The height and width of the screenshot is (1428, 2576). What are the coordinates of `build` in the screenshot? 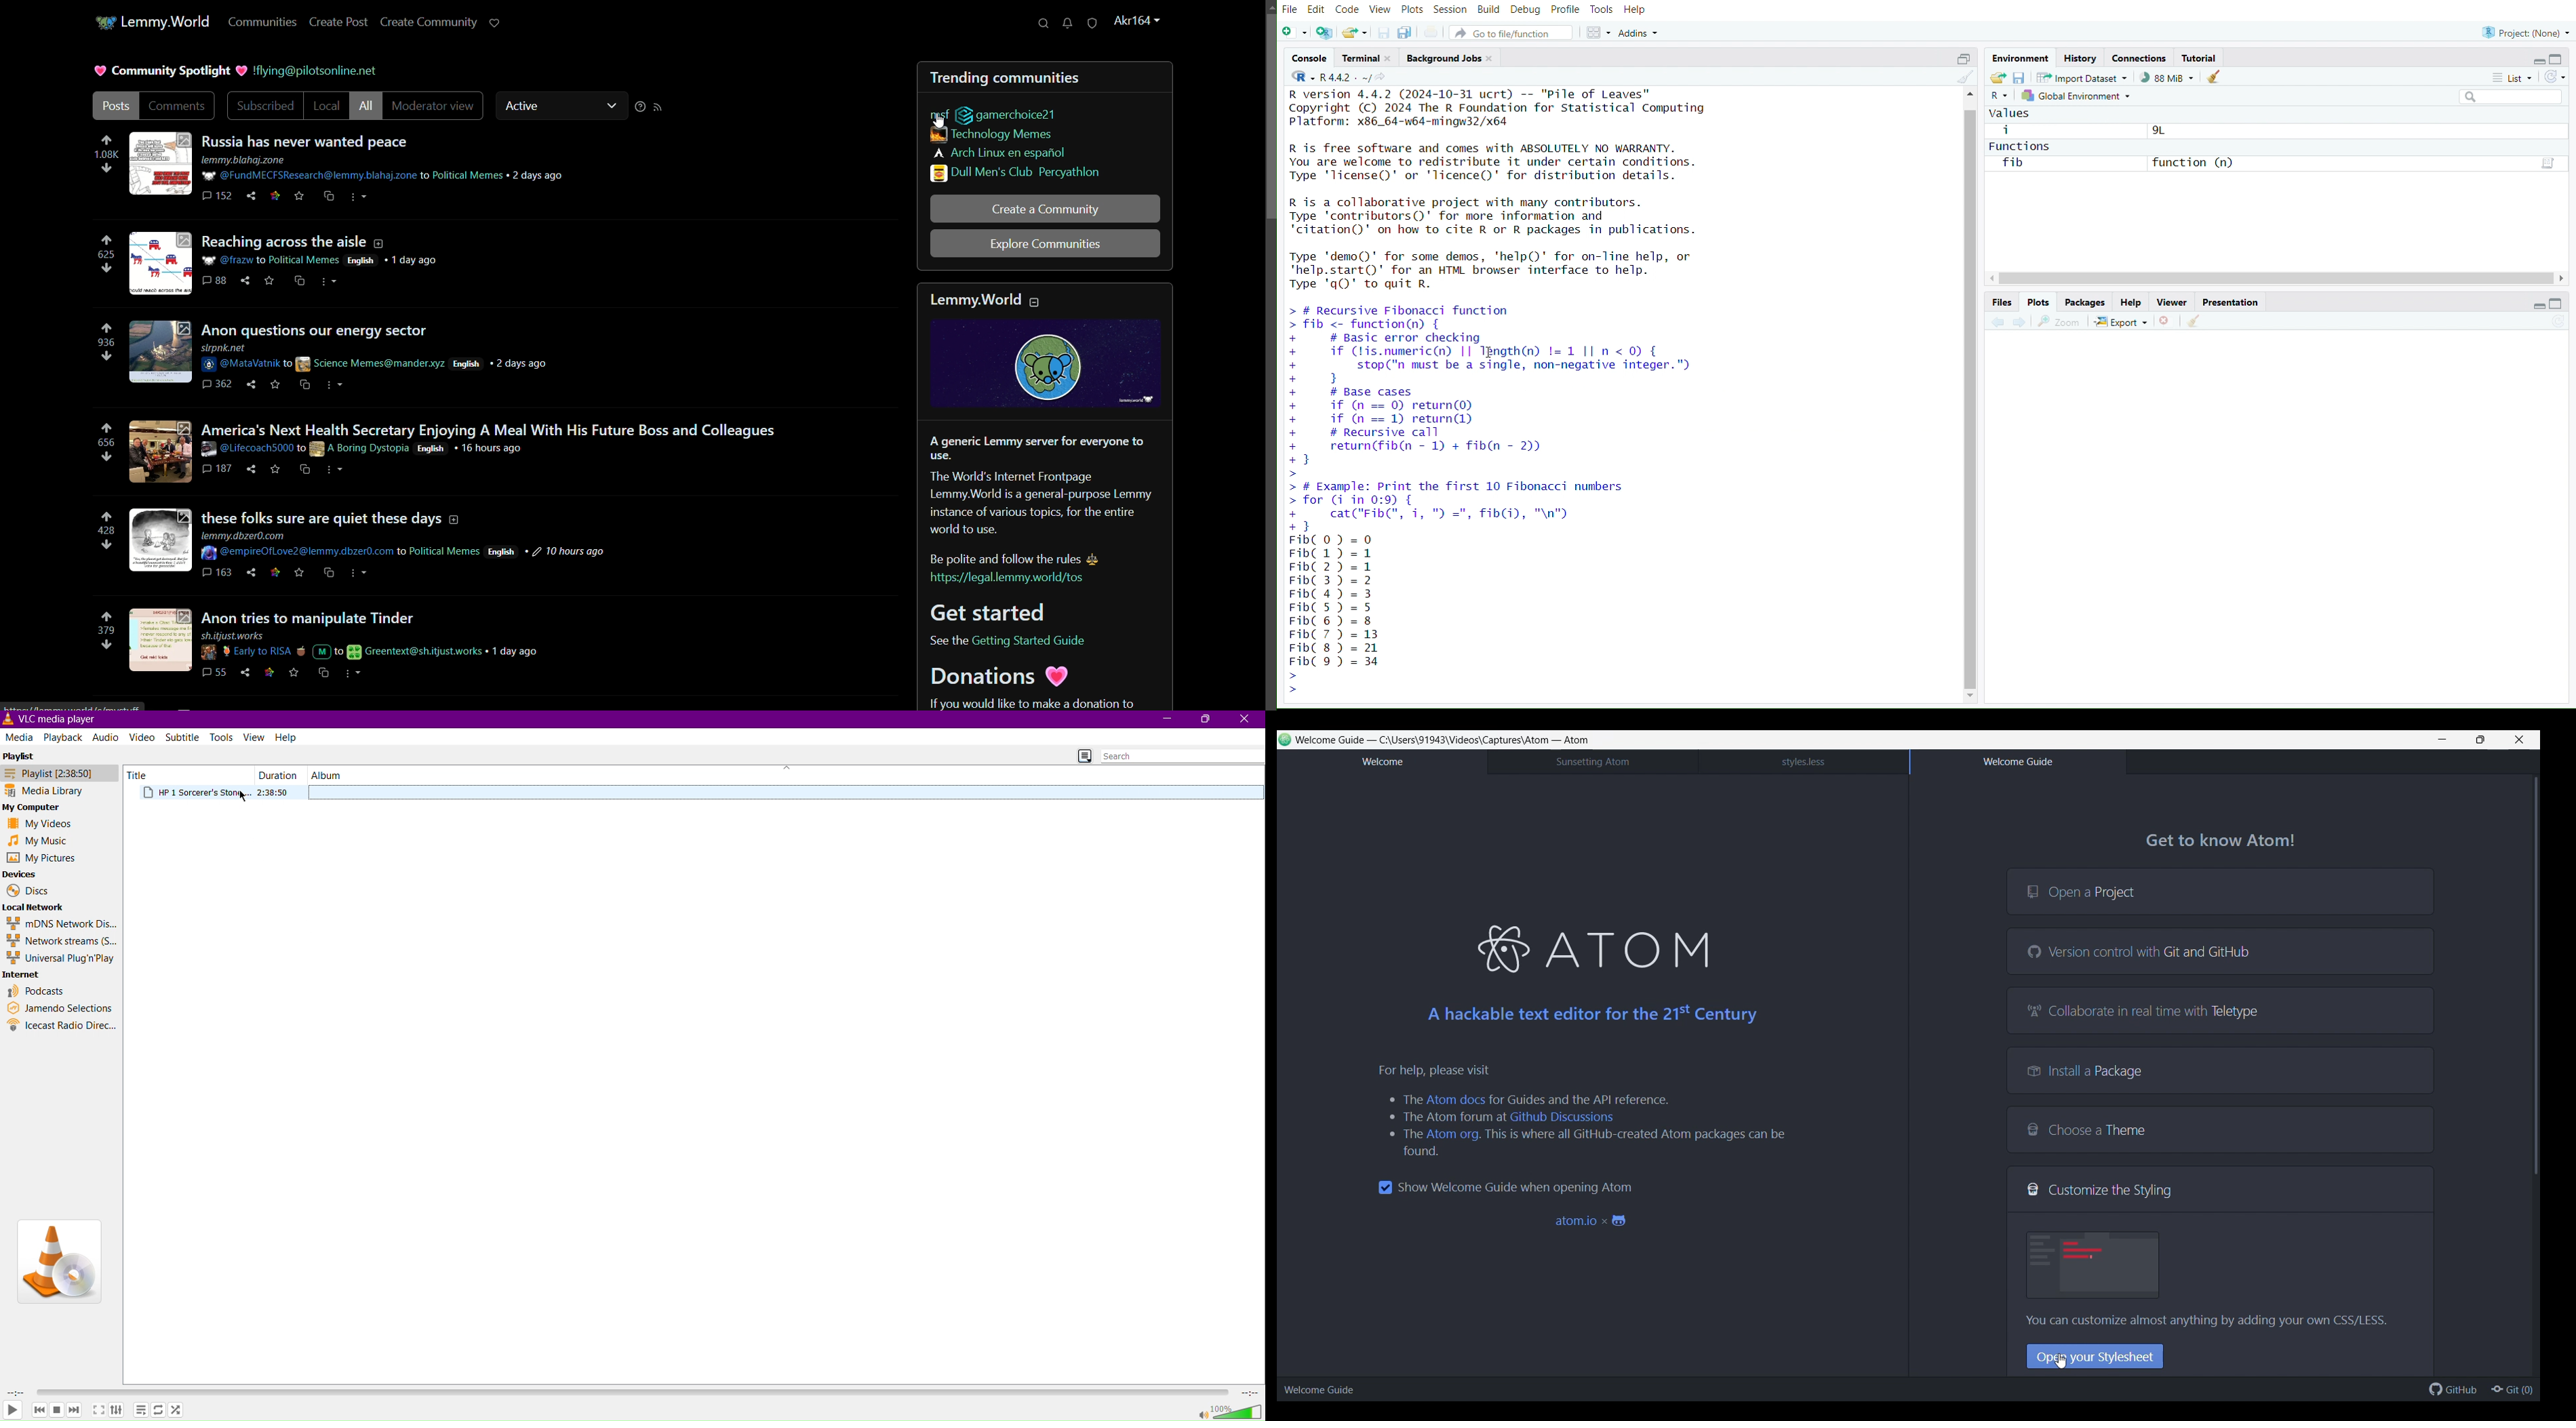 It's located at (1489, 9).